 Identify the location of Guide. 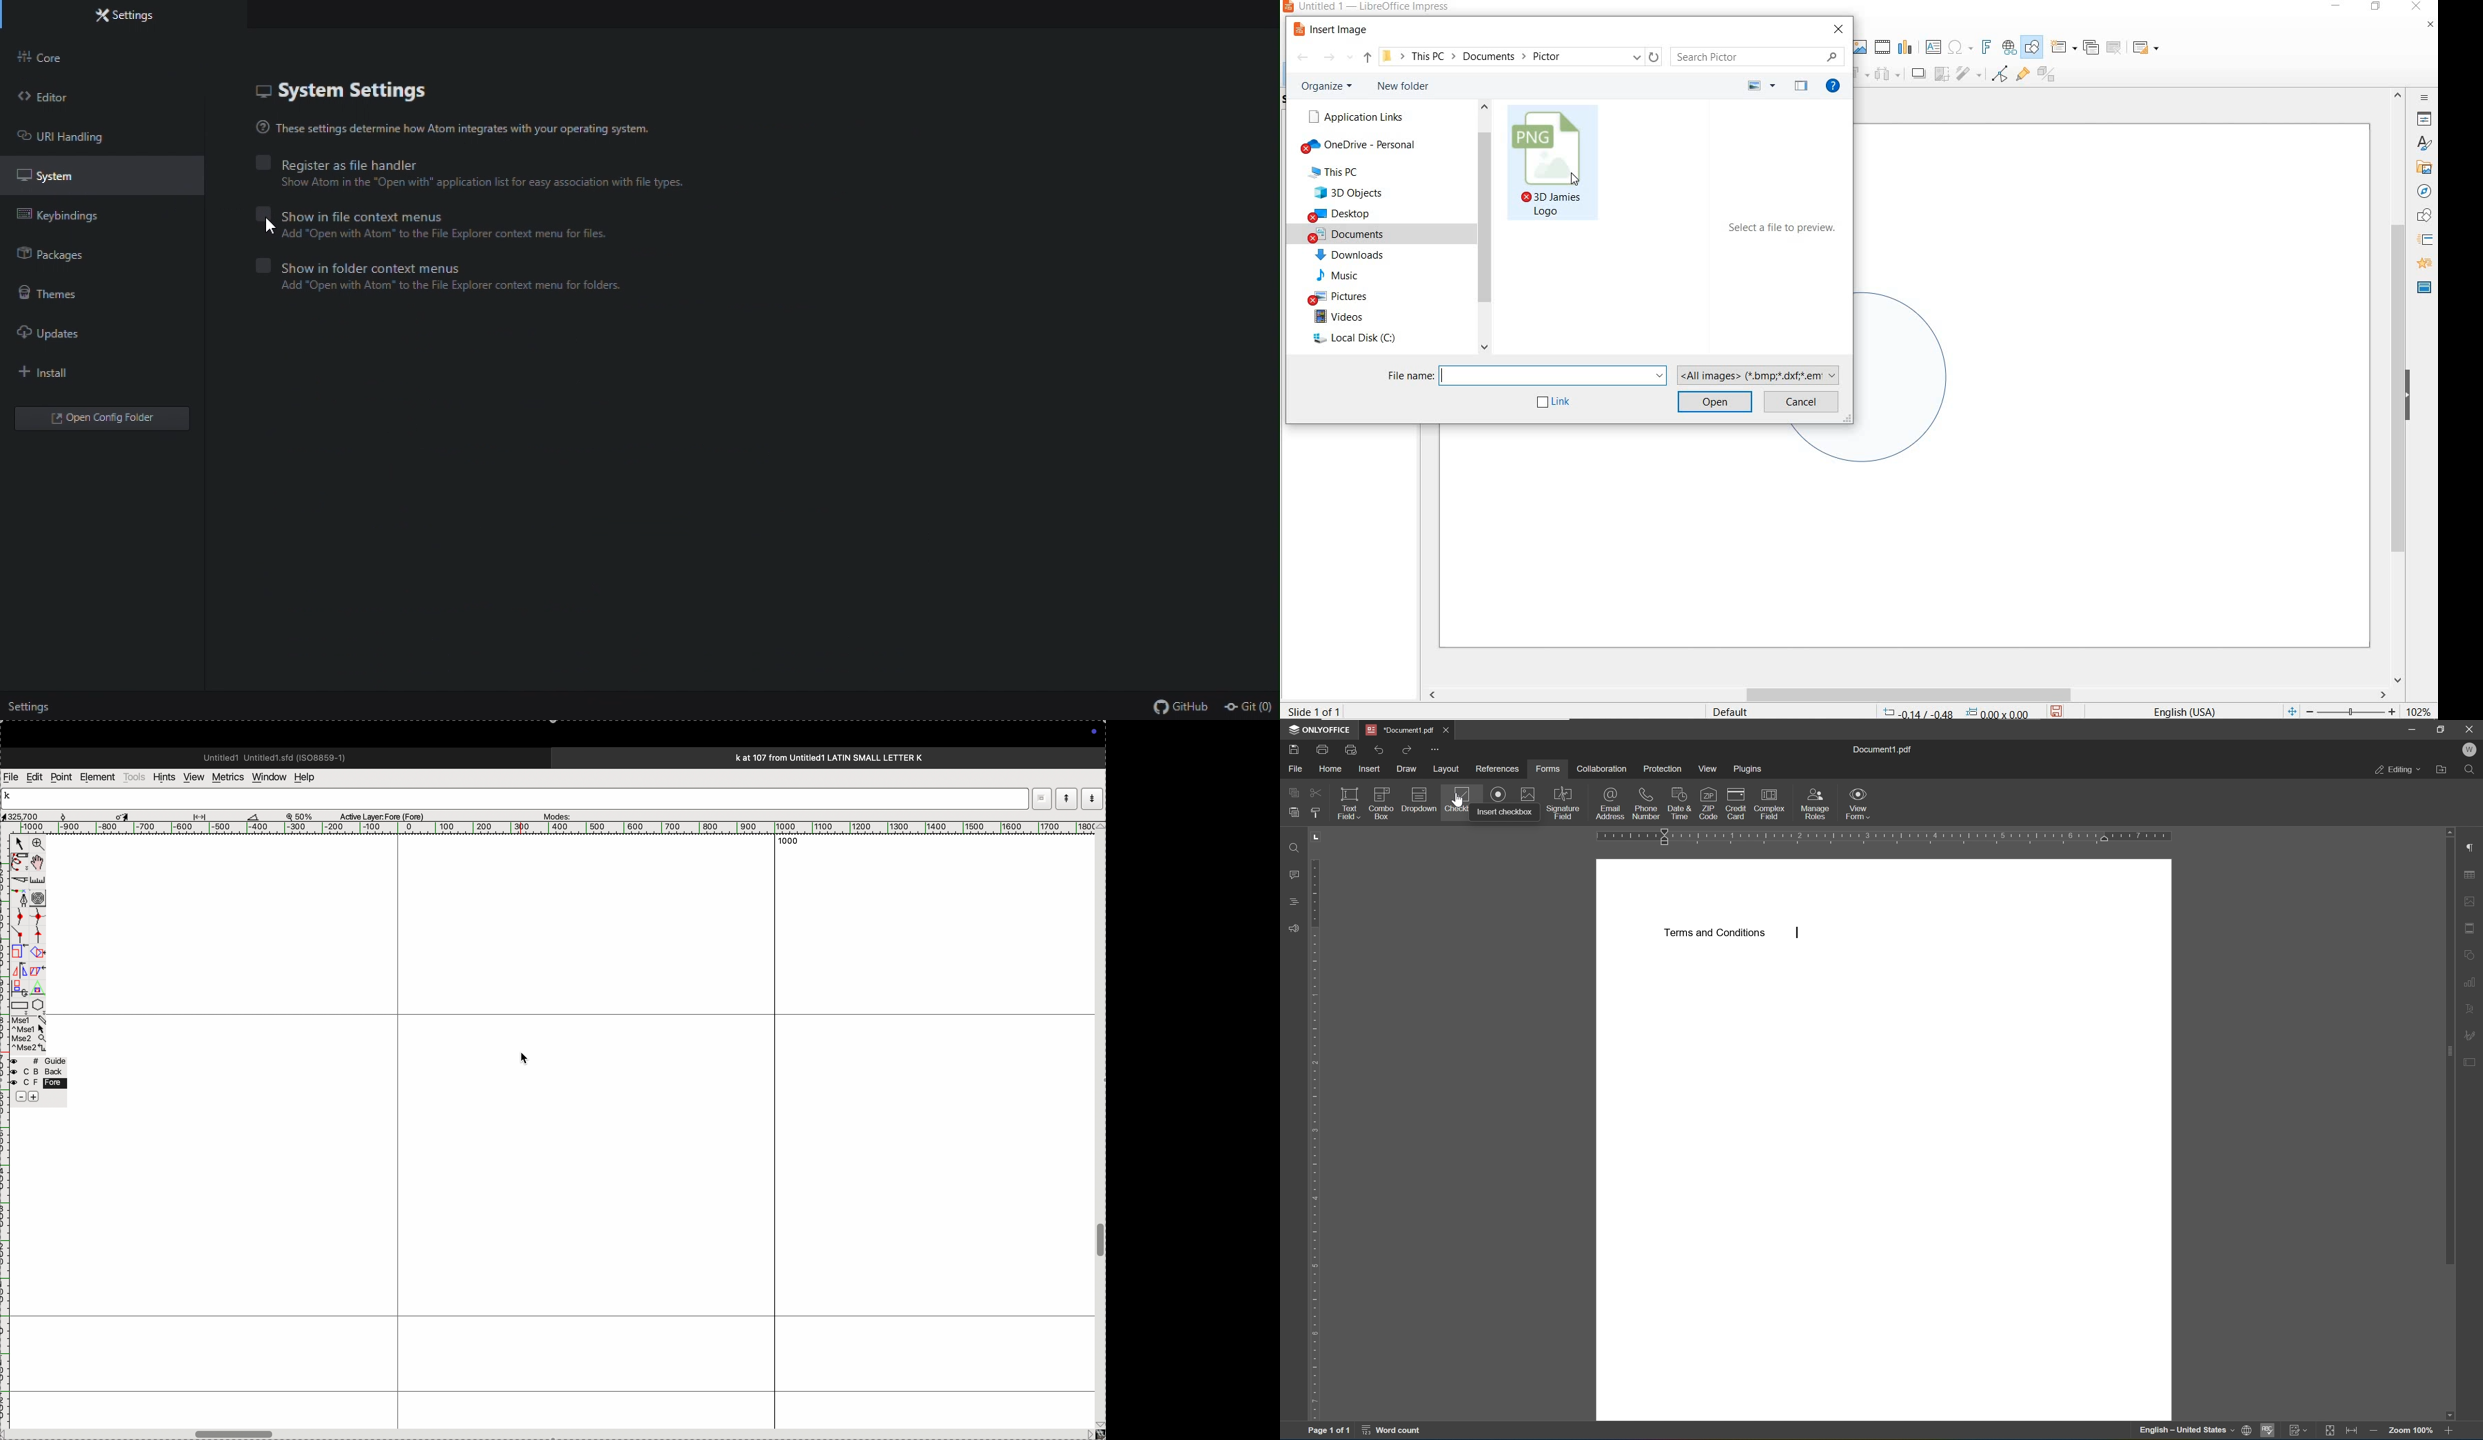
(38, 1080).